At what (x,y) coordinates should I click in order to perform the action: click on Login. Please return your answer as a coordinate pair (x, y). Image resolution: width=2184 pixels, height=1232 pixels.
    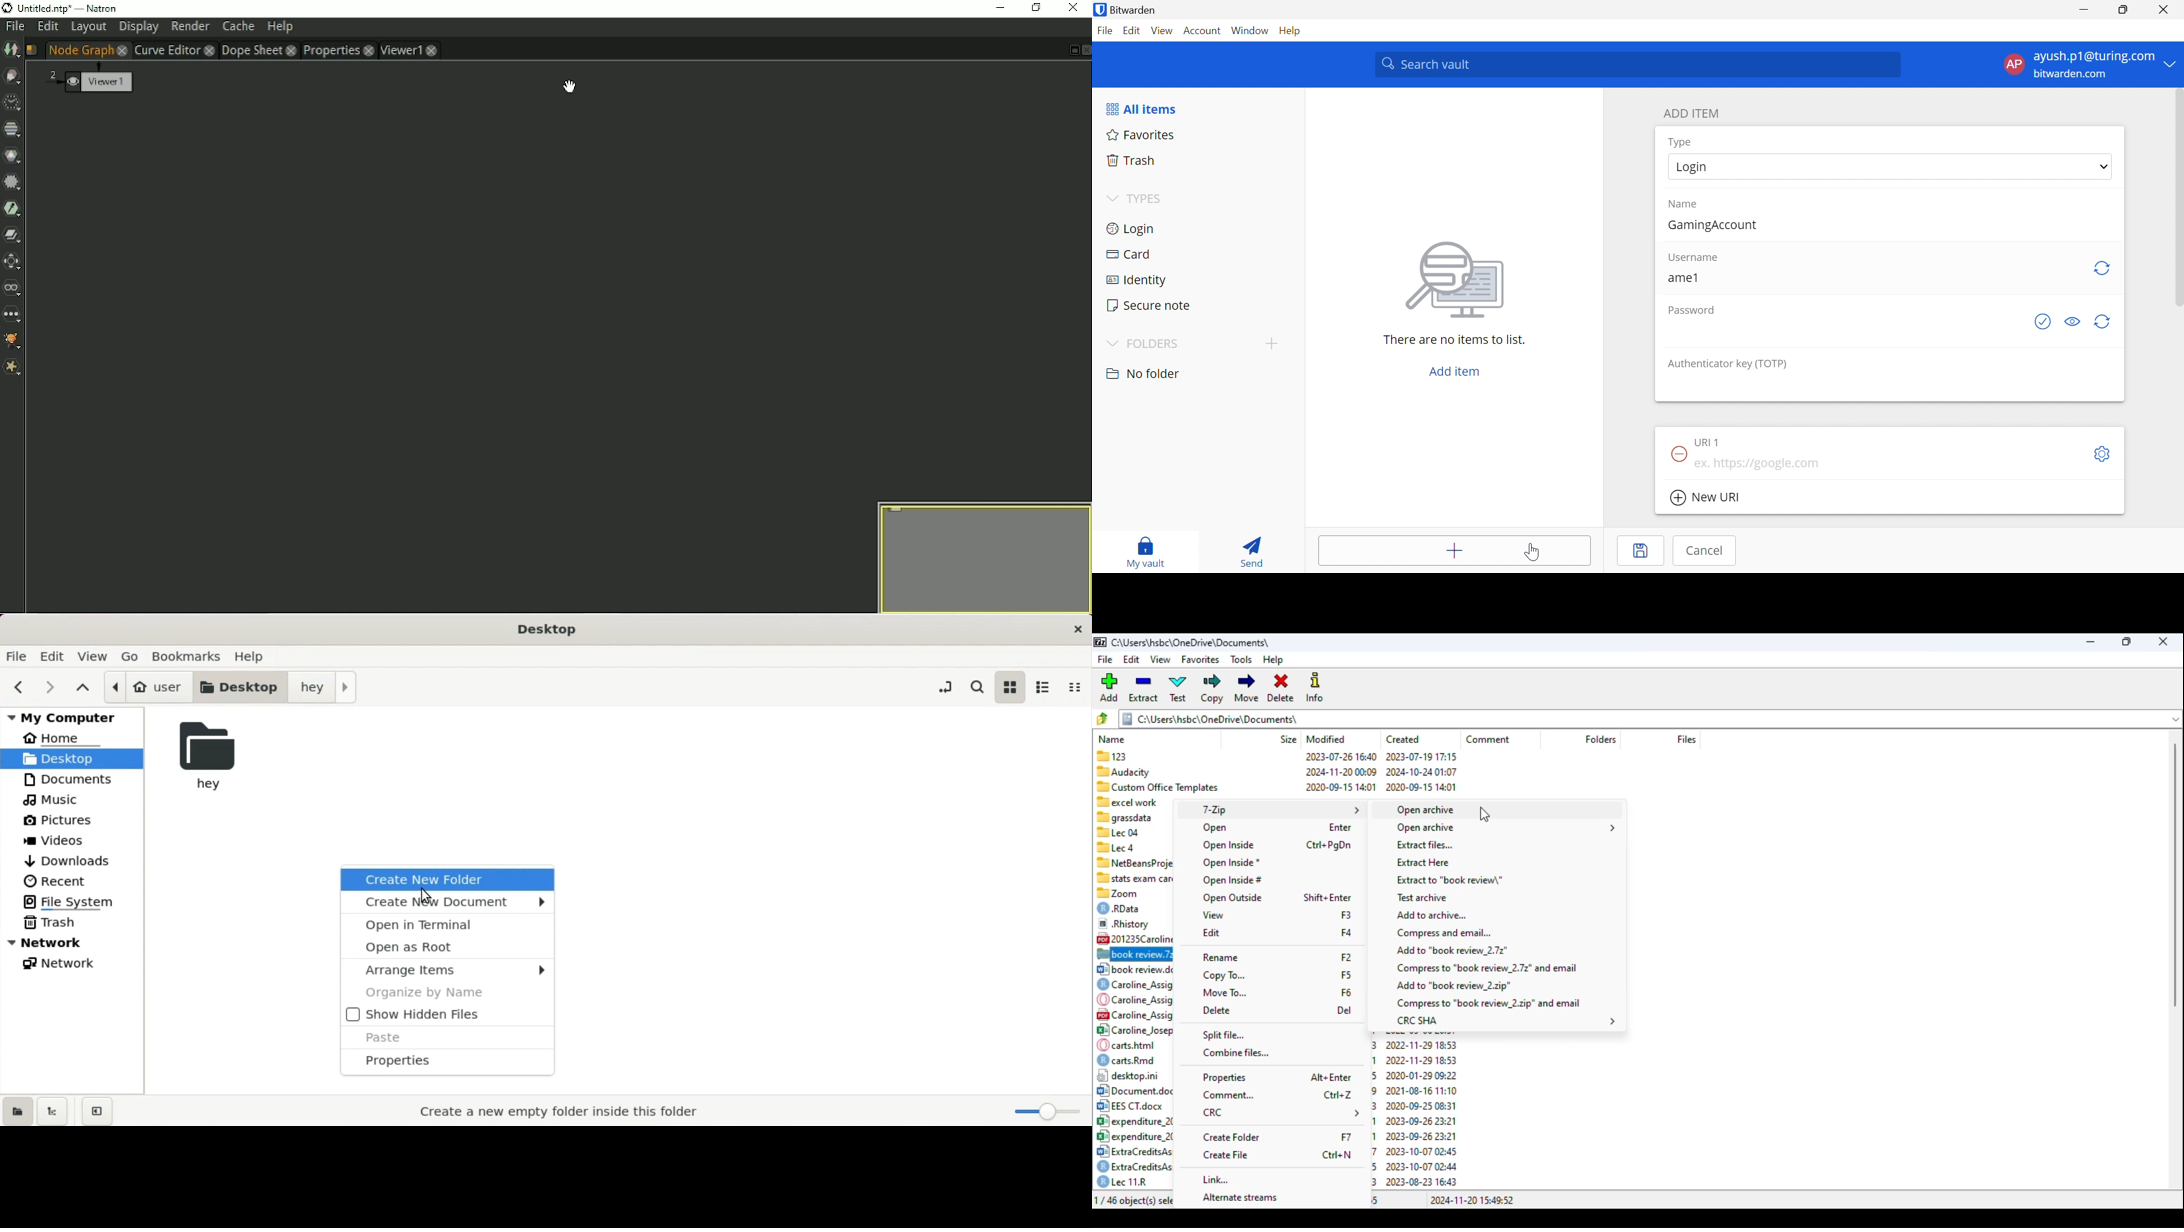
    Looking at the image, I should click on (1694, 167).